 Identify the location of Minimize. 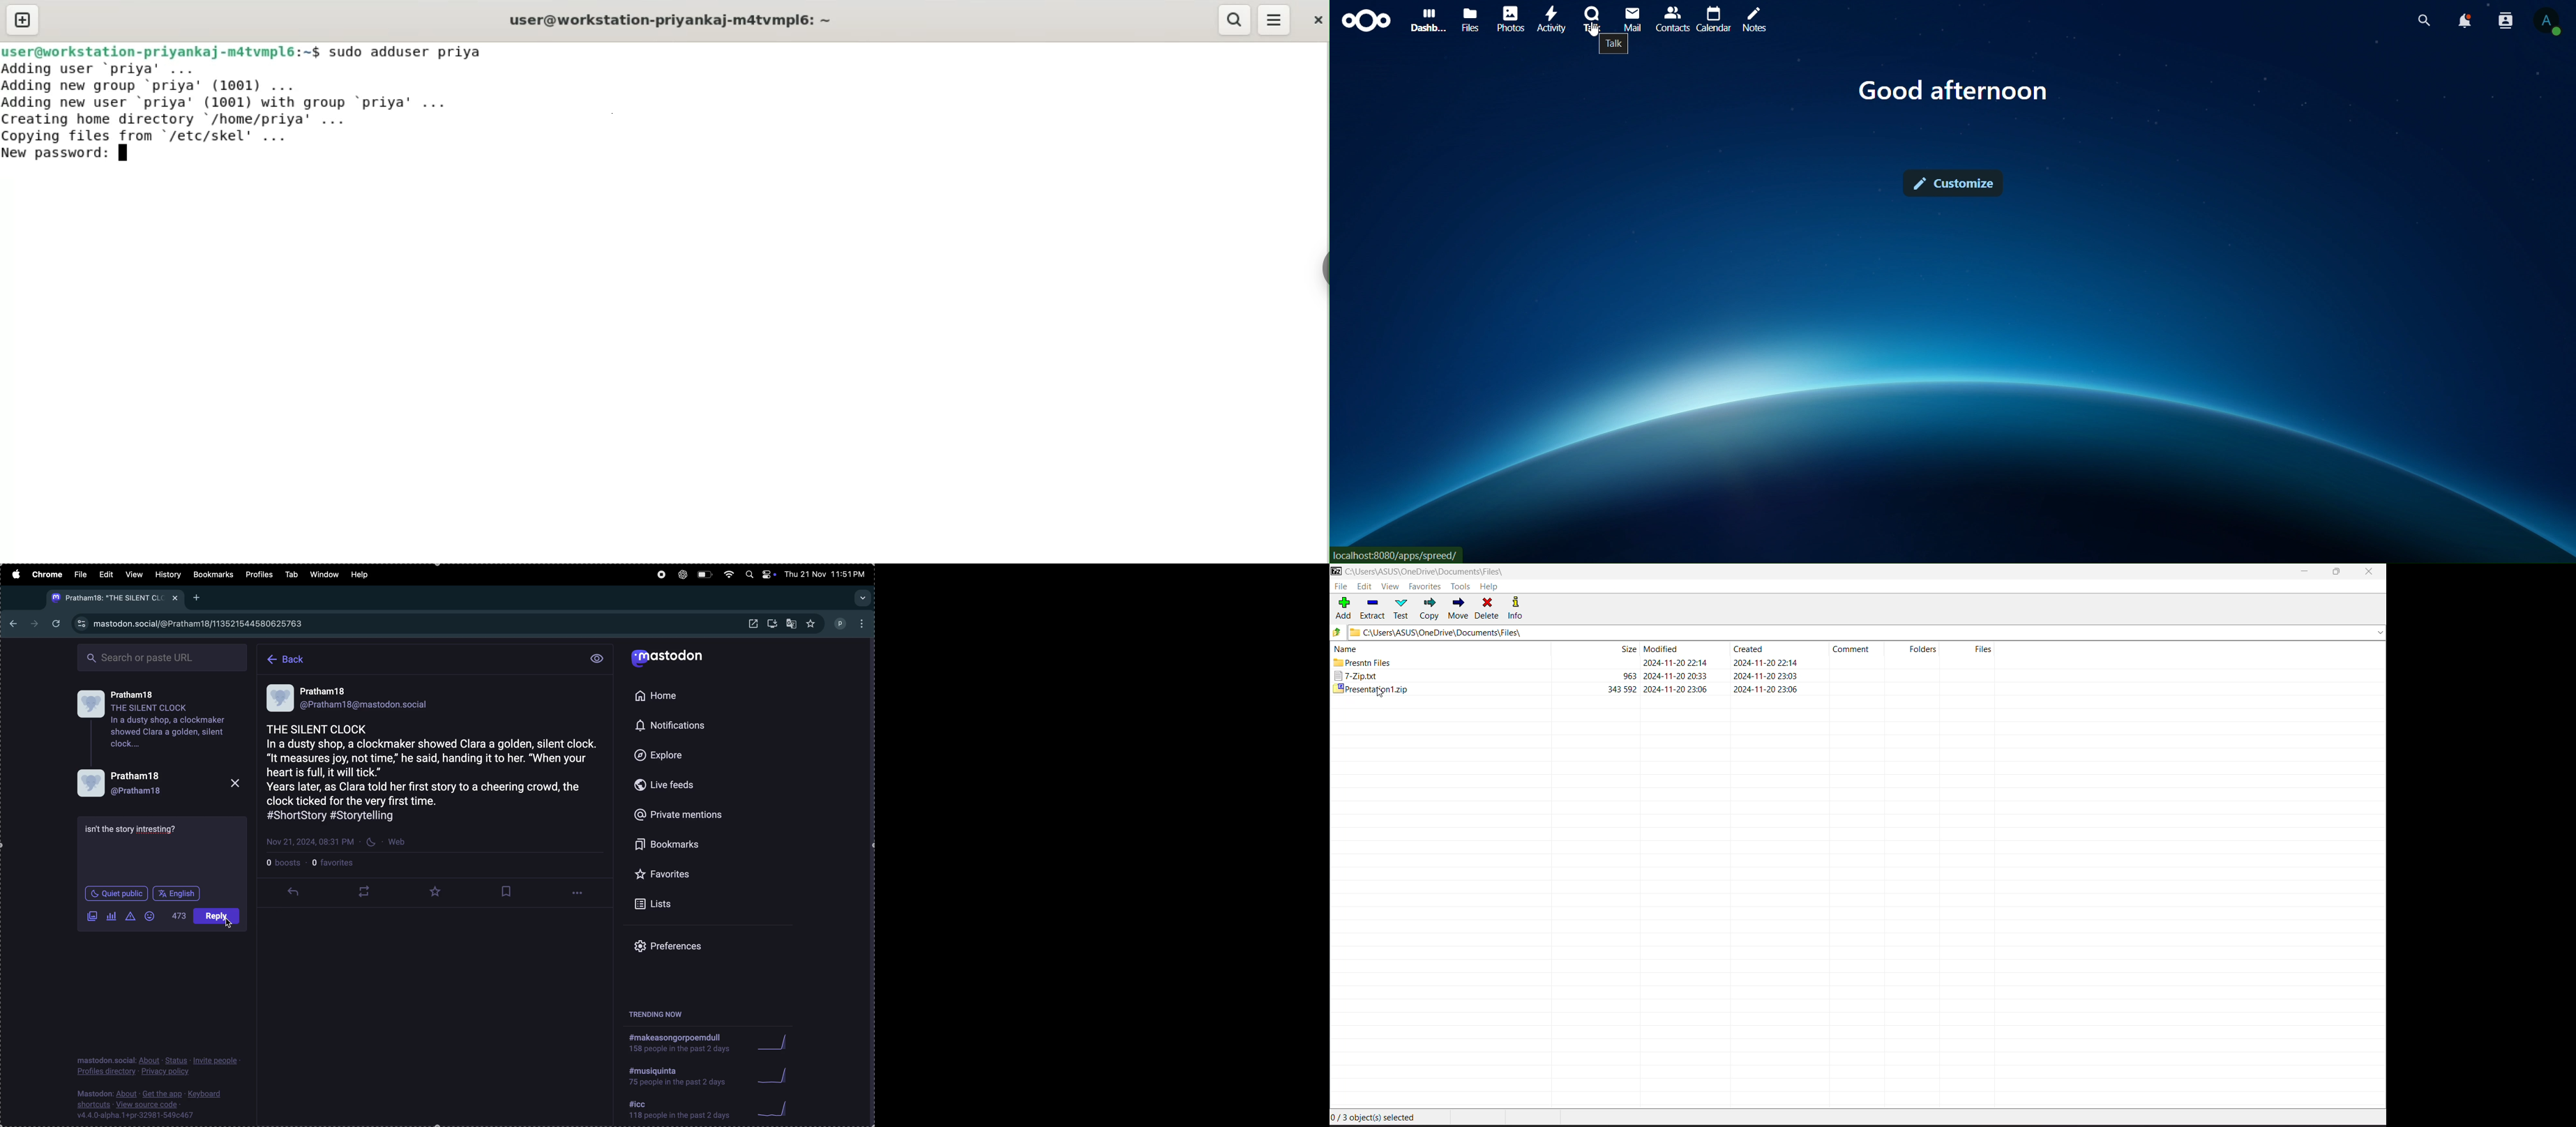
(2305, 572).